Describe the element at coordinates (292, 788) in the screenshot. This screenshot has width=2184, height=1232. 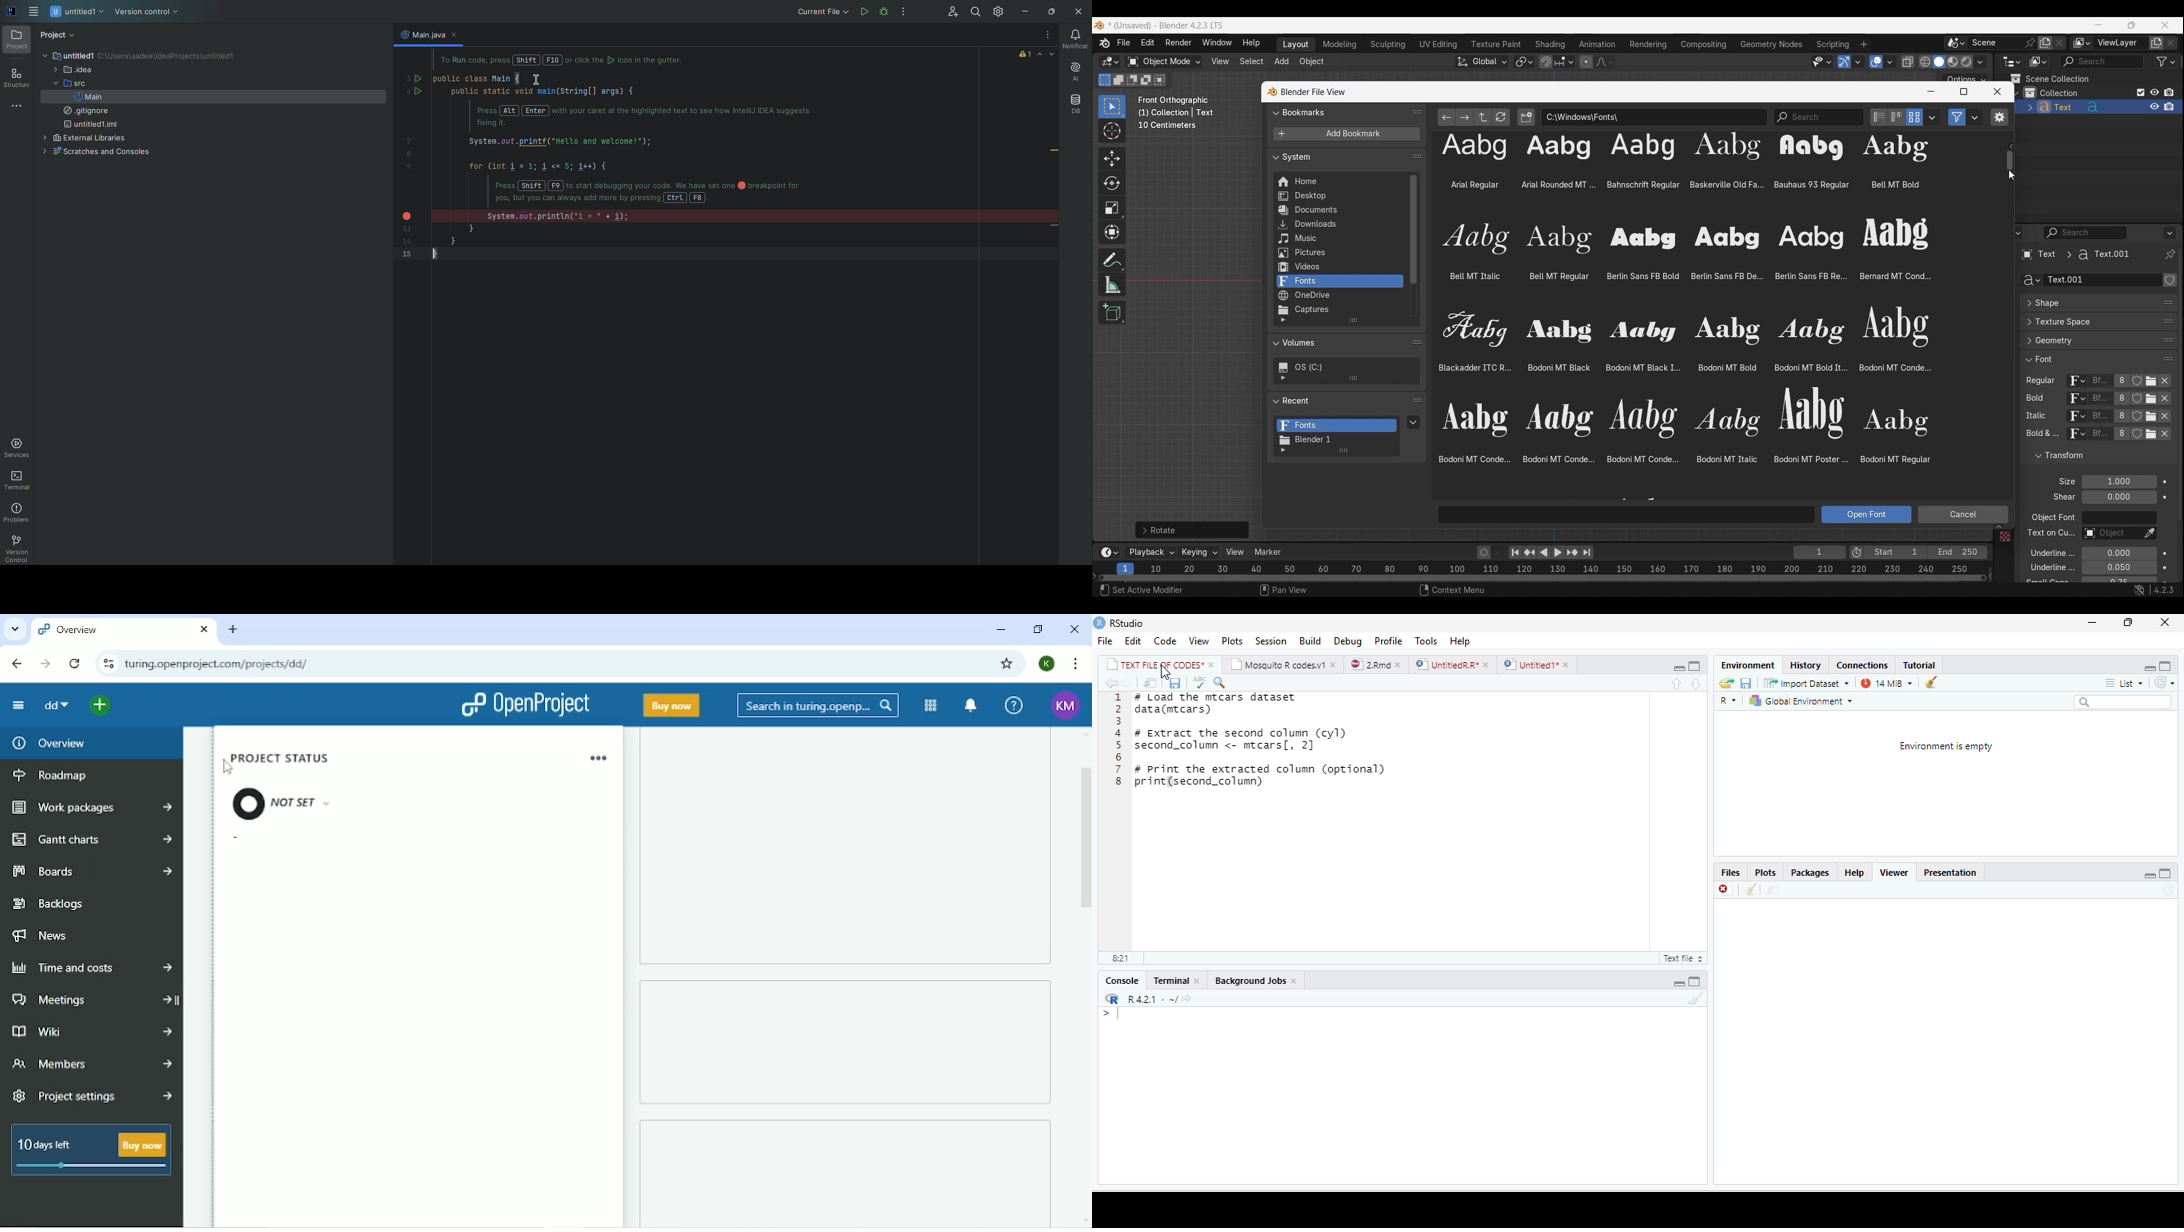
I see `Project status` at that location.